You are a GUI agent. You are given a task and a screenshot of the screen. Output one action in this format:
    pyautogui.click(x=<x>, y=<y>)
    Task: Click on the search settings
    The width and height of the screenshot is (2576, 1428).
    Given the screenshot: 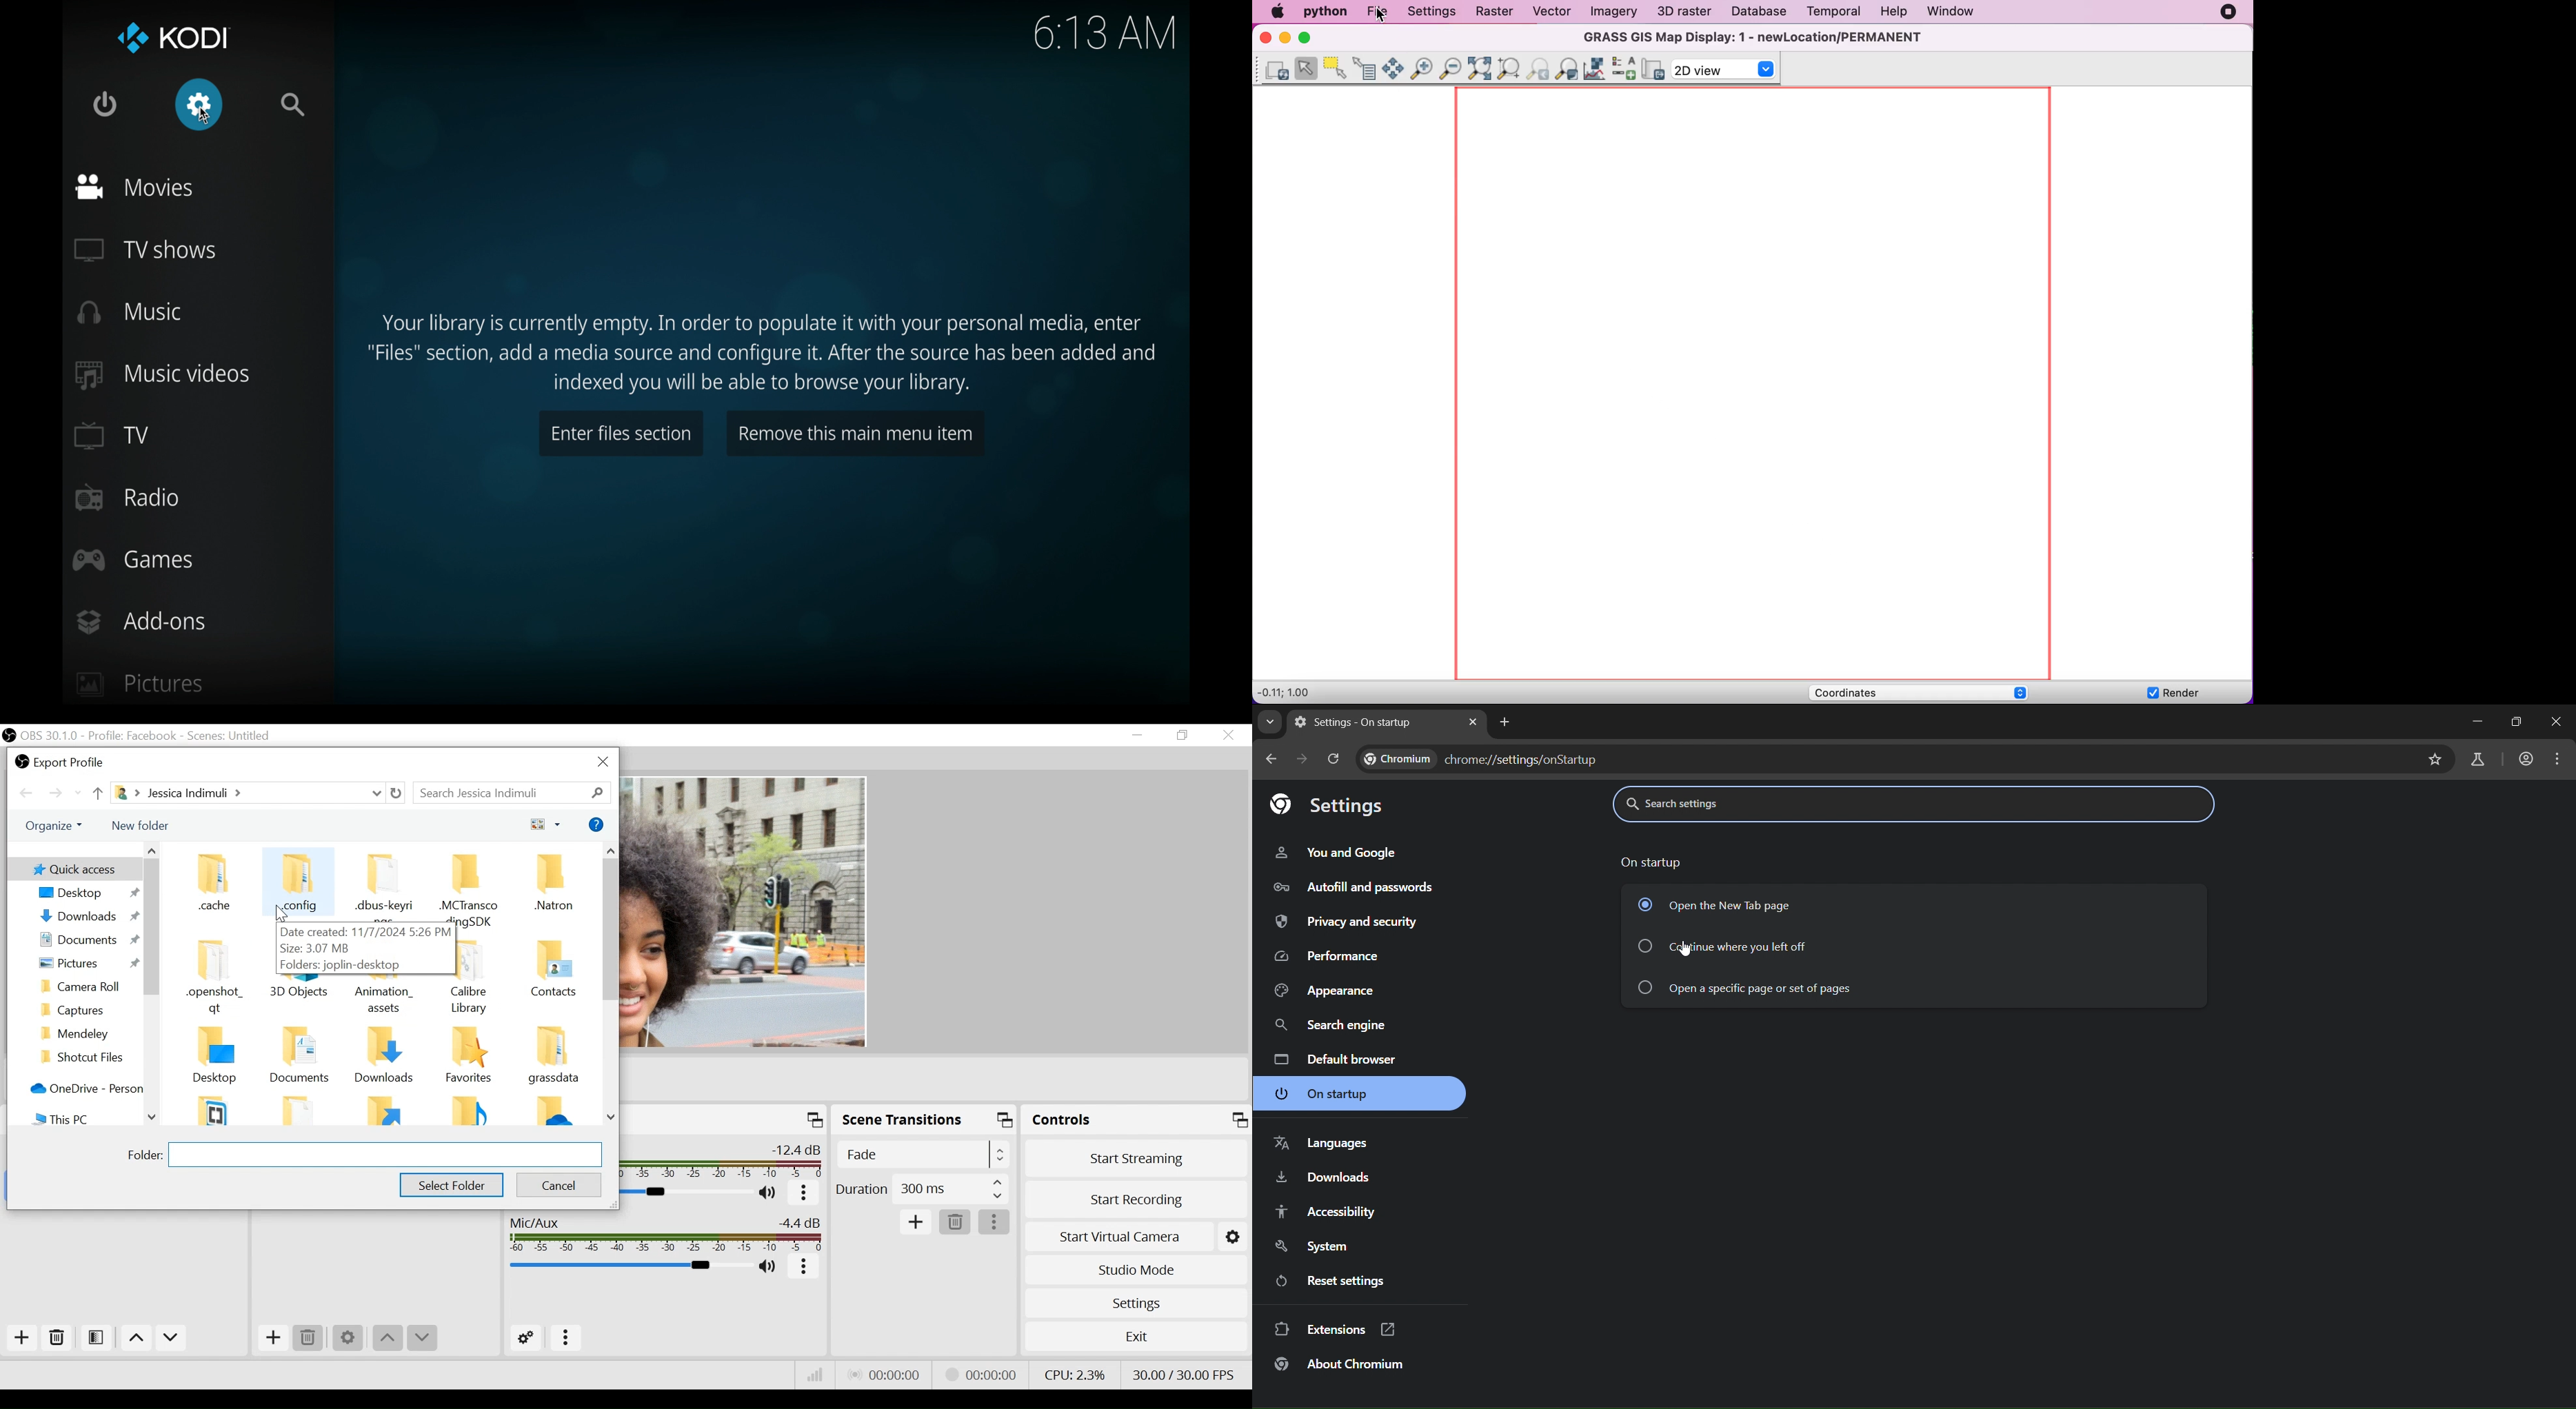 What is the action you would take?
    pyautogui.click(x=1758, y=803)
    